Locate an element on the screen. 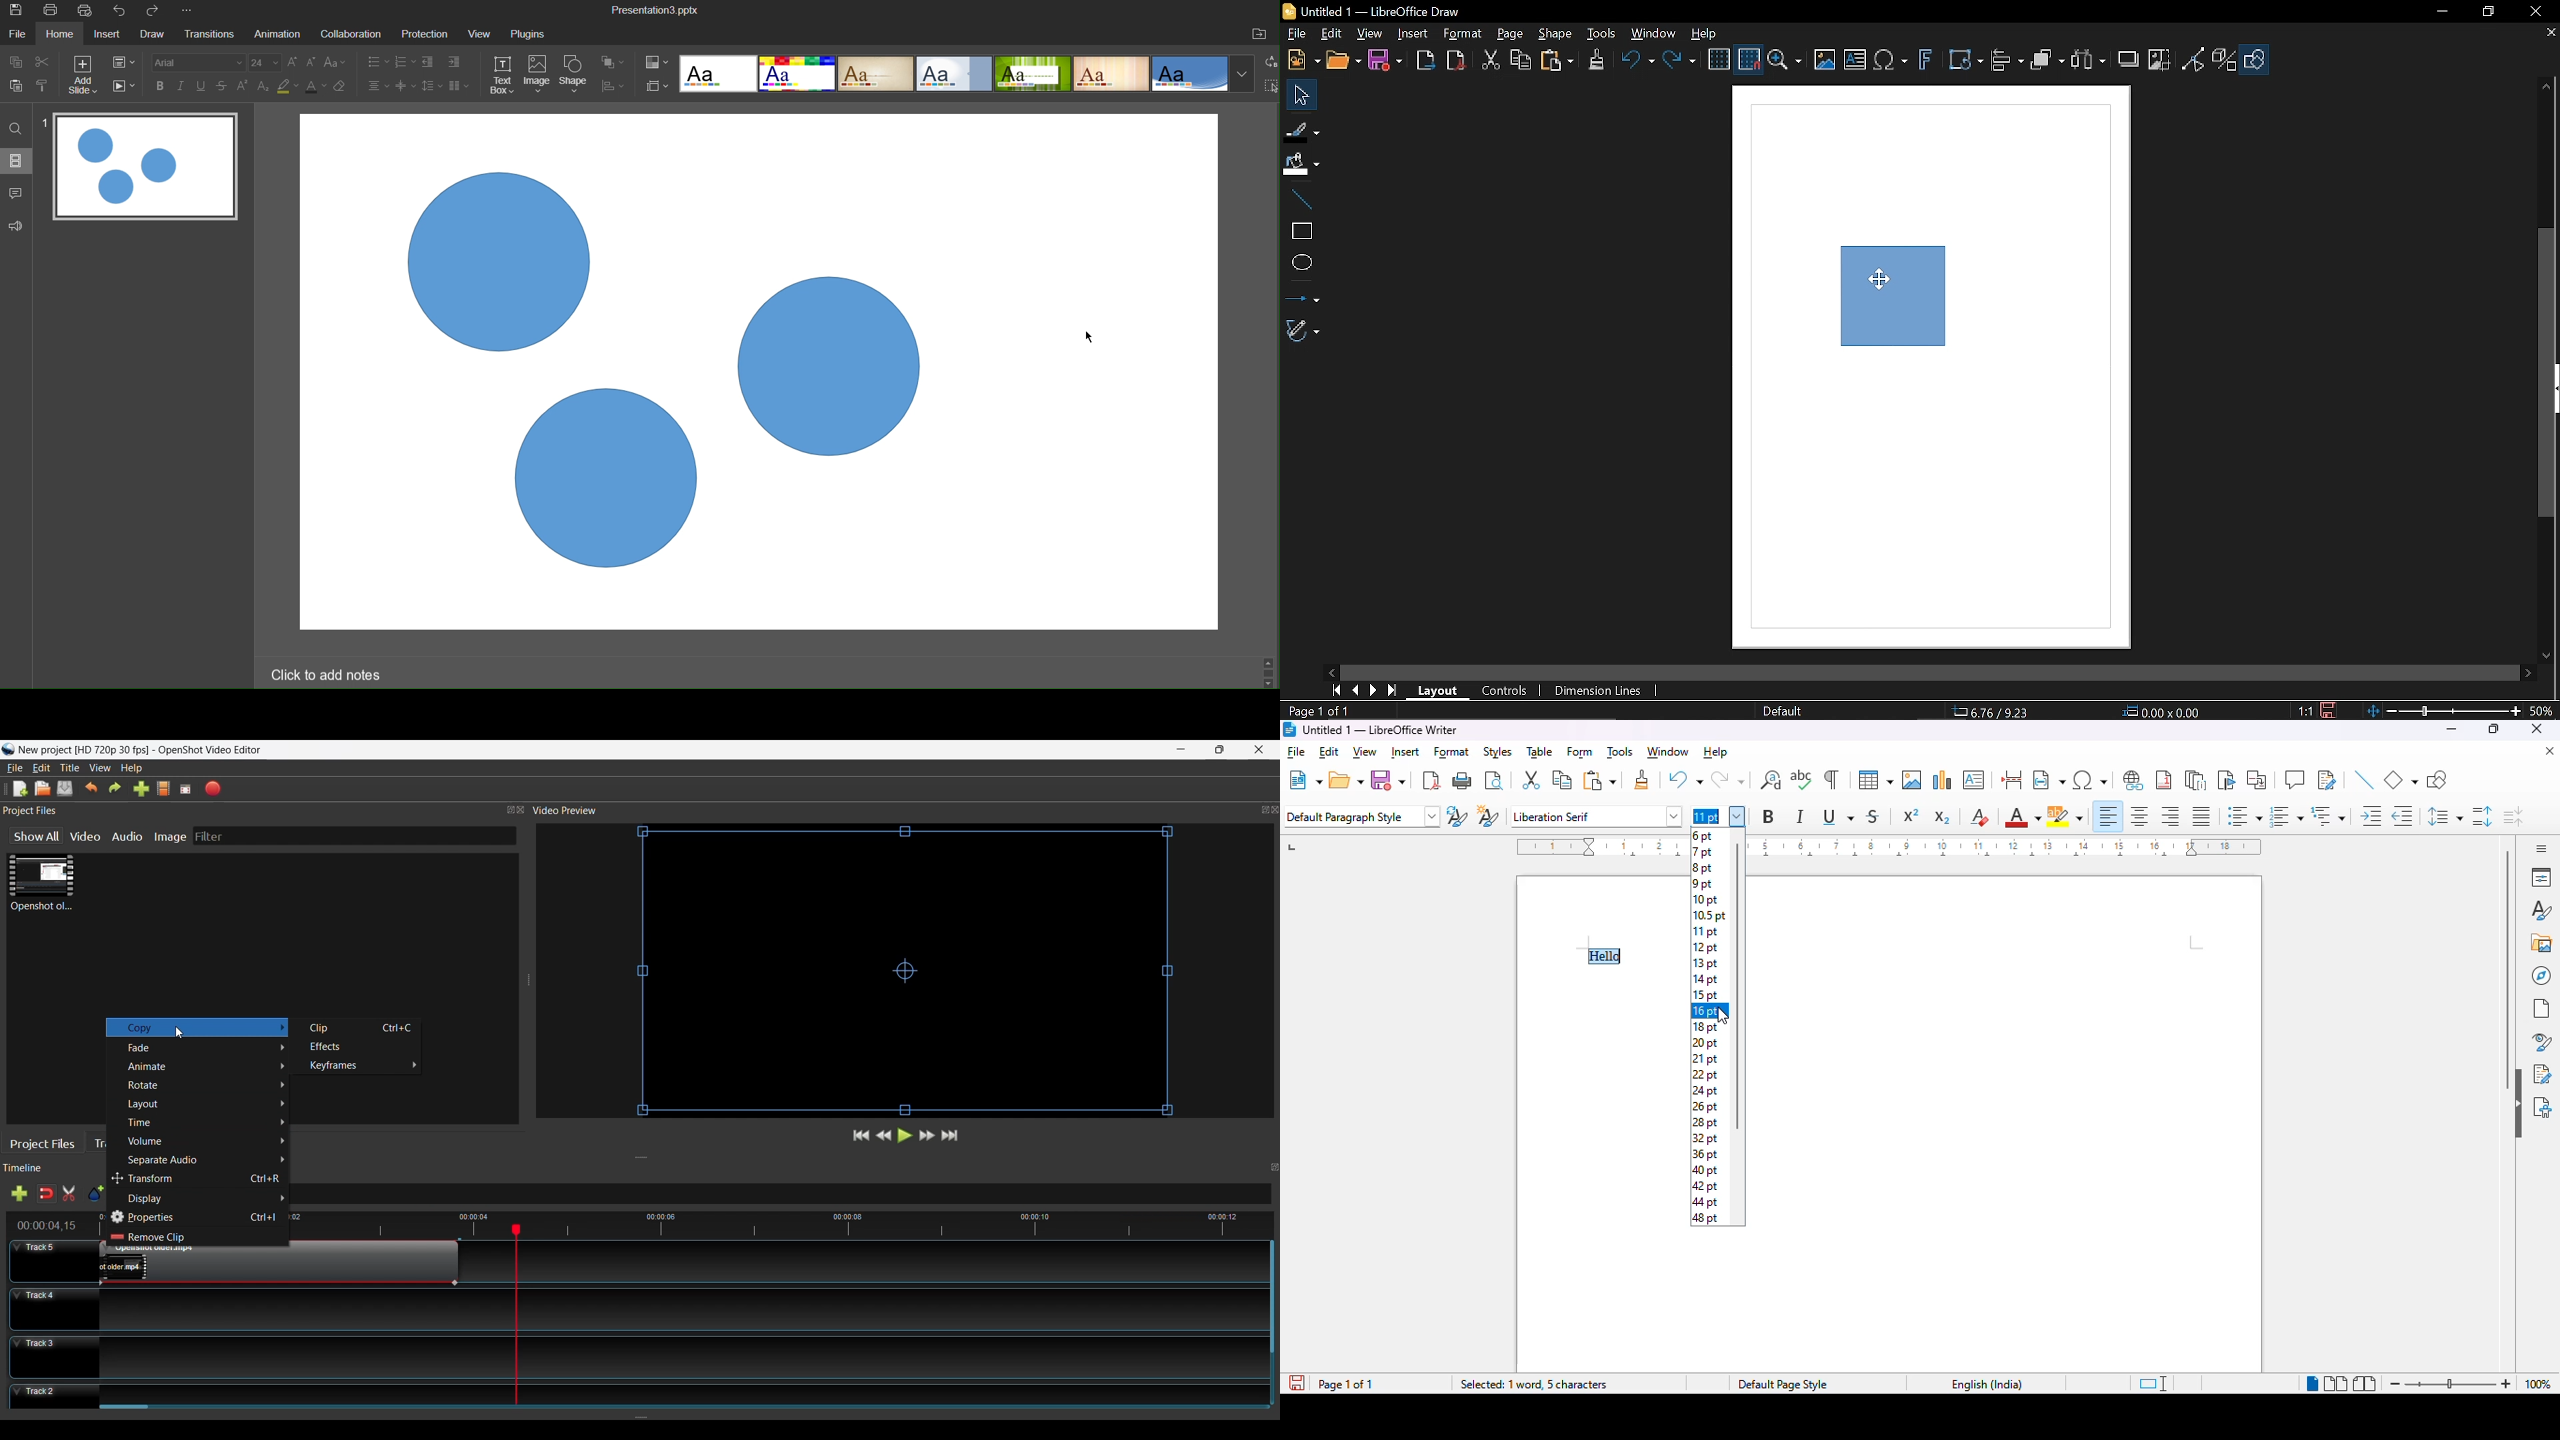 The width and height of the screenshot is (2576, 1456). Protection is located at coordinates (426, 34).